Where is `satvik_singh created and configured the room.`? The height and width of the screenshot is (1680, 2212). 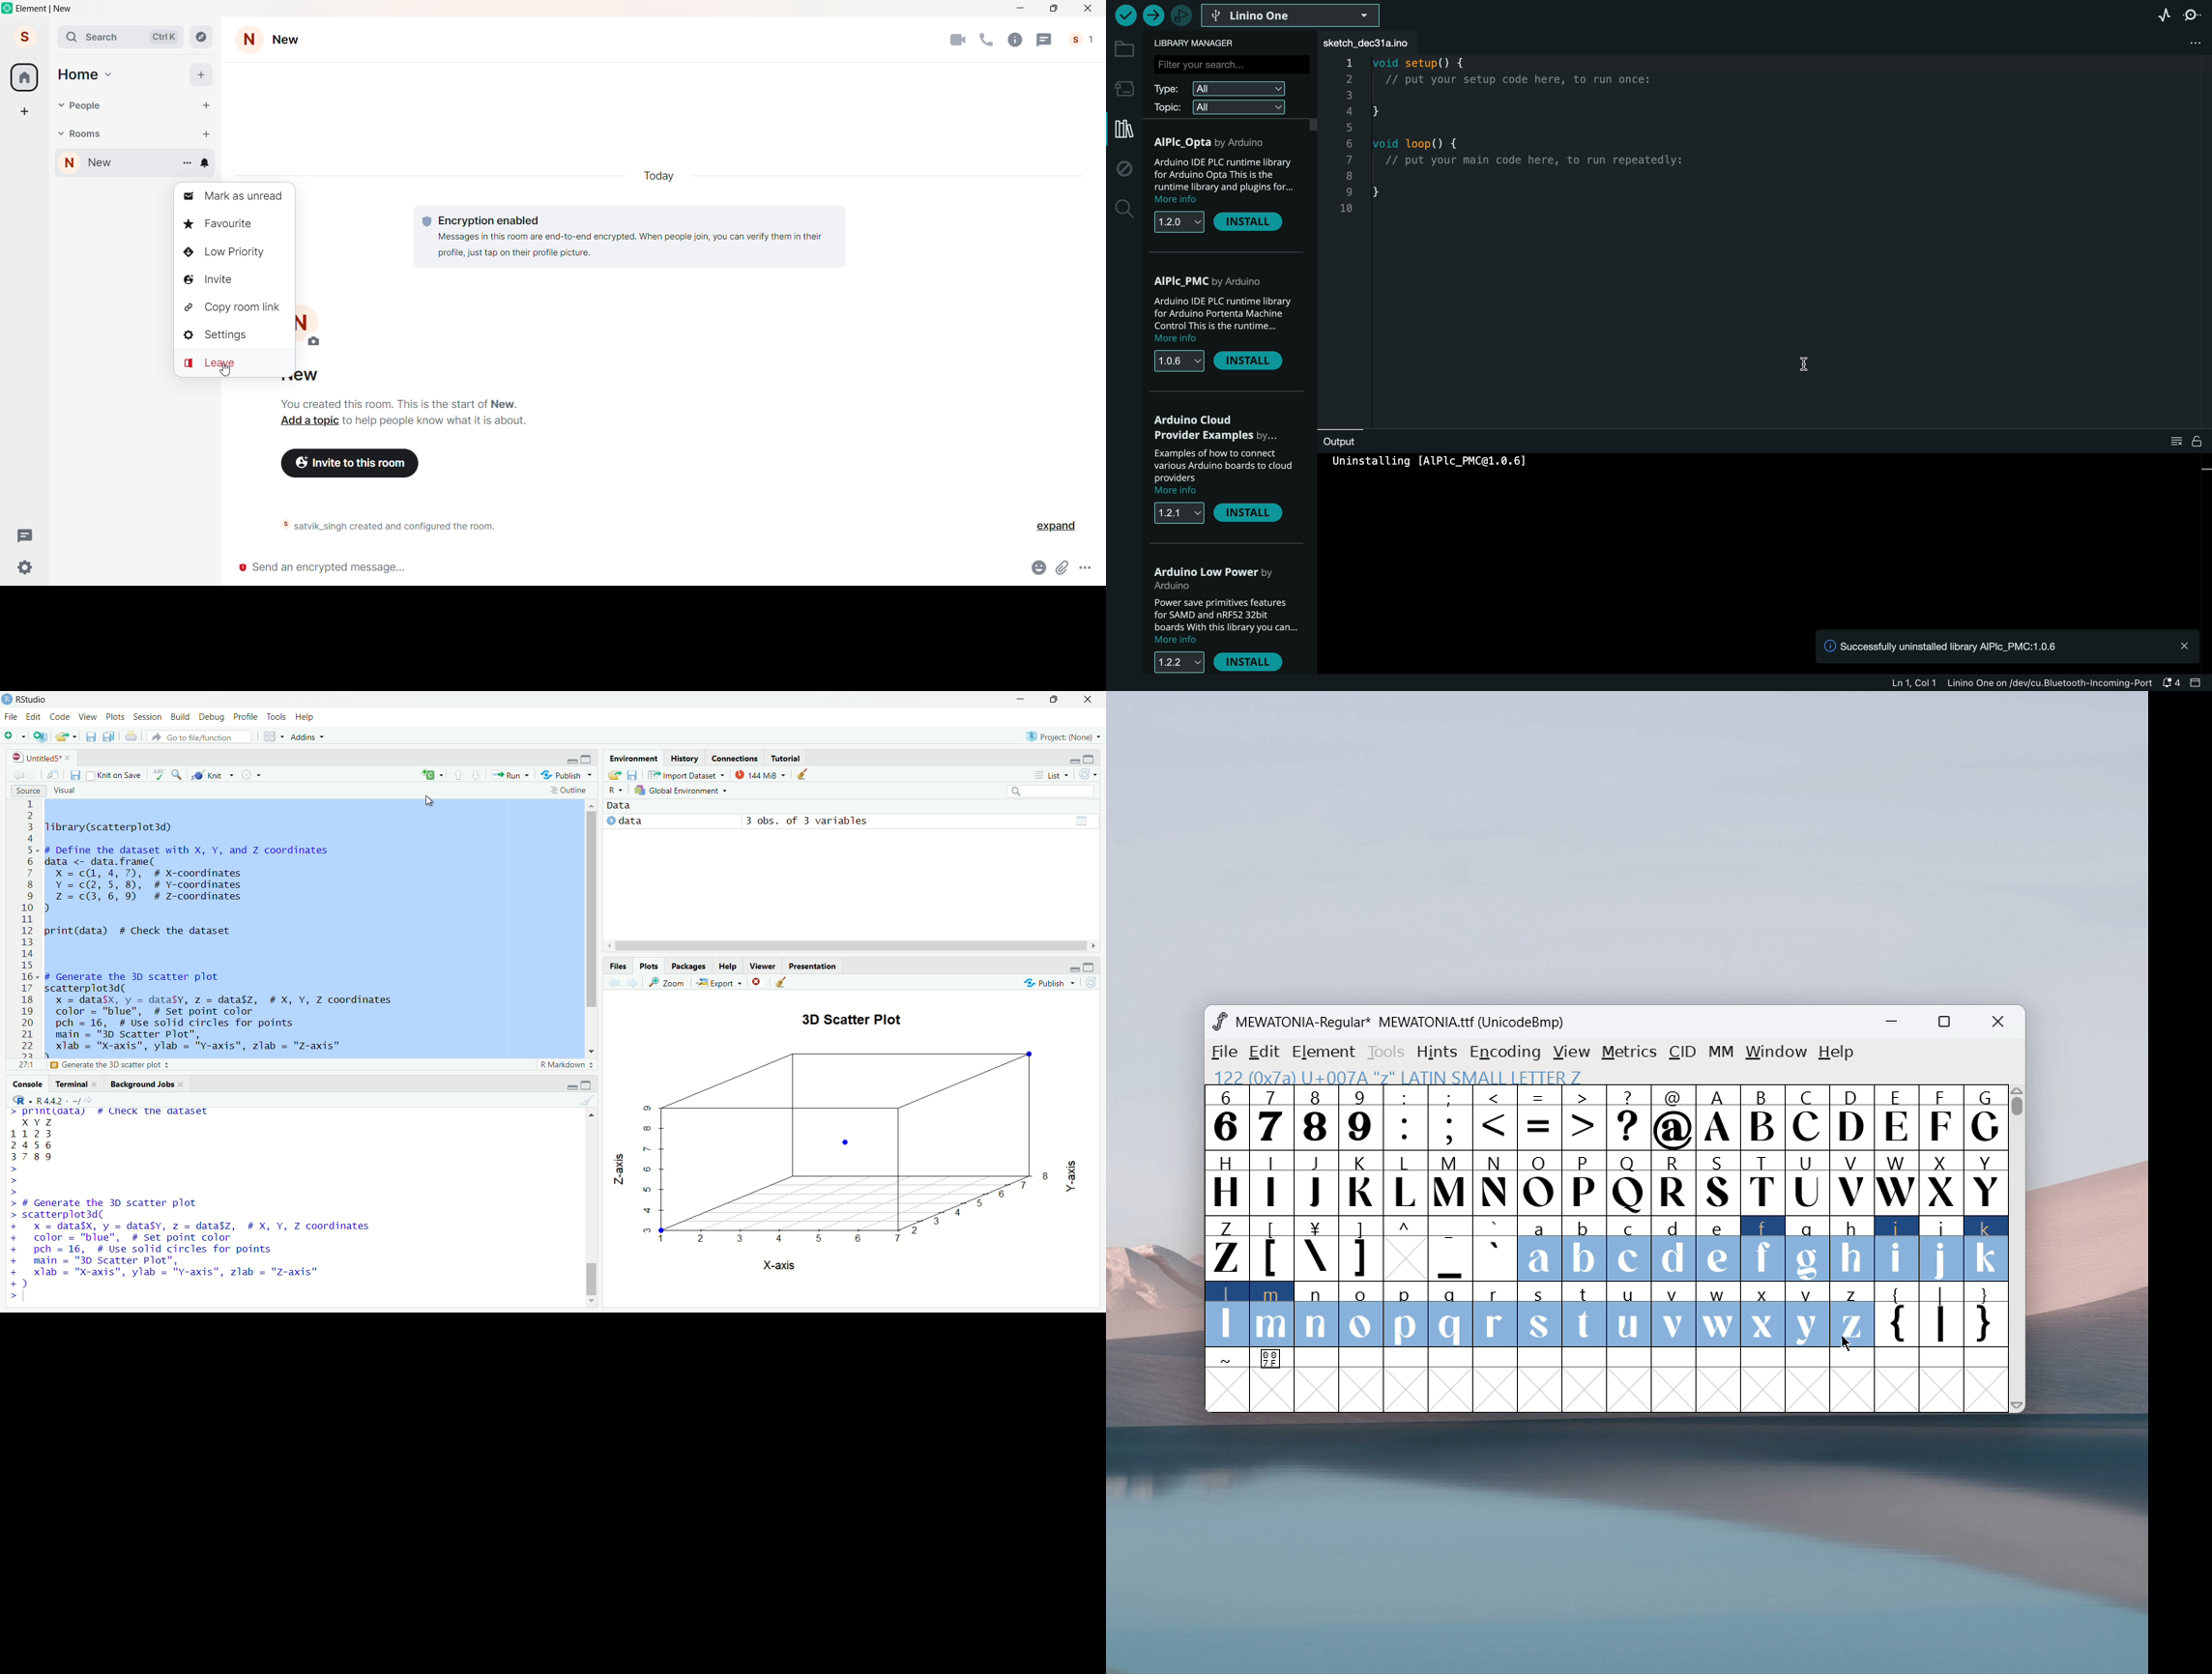
satvik_singh created and configured the room. is located at coordinates (409, 527).